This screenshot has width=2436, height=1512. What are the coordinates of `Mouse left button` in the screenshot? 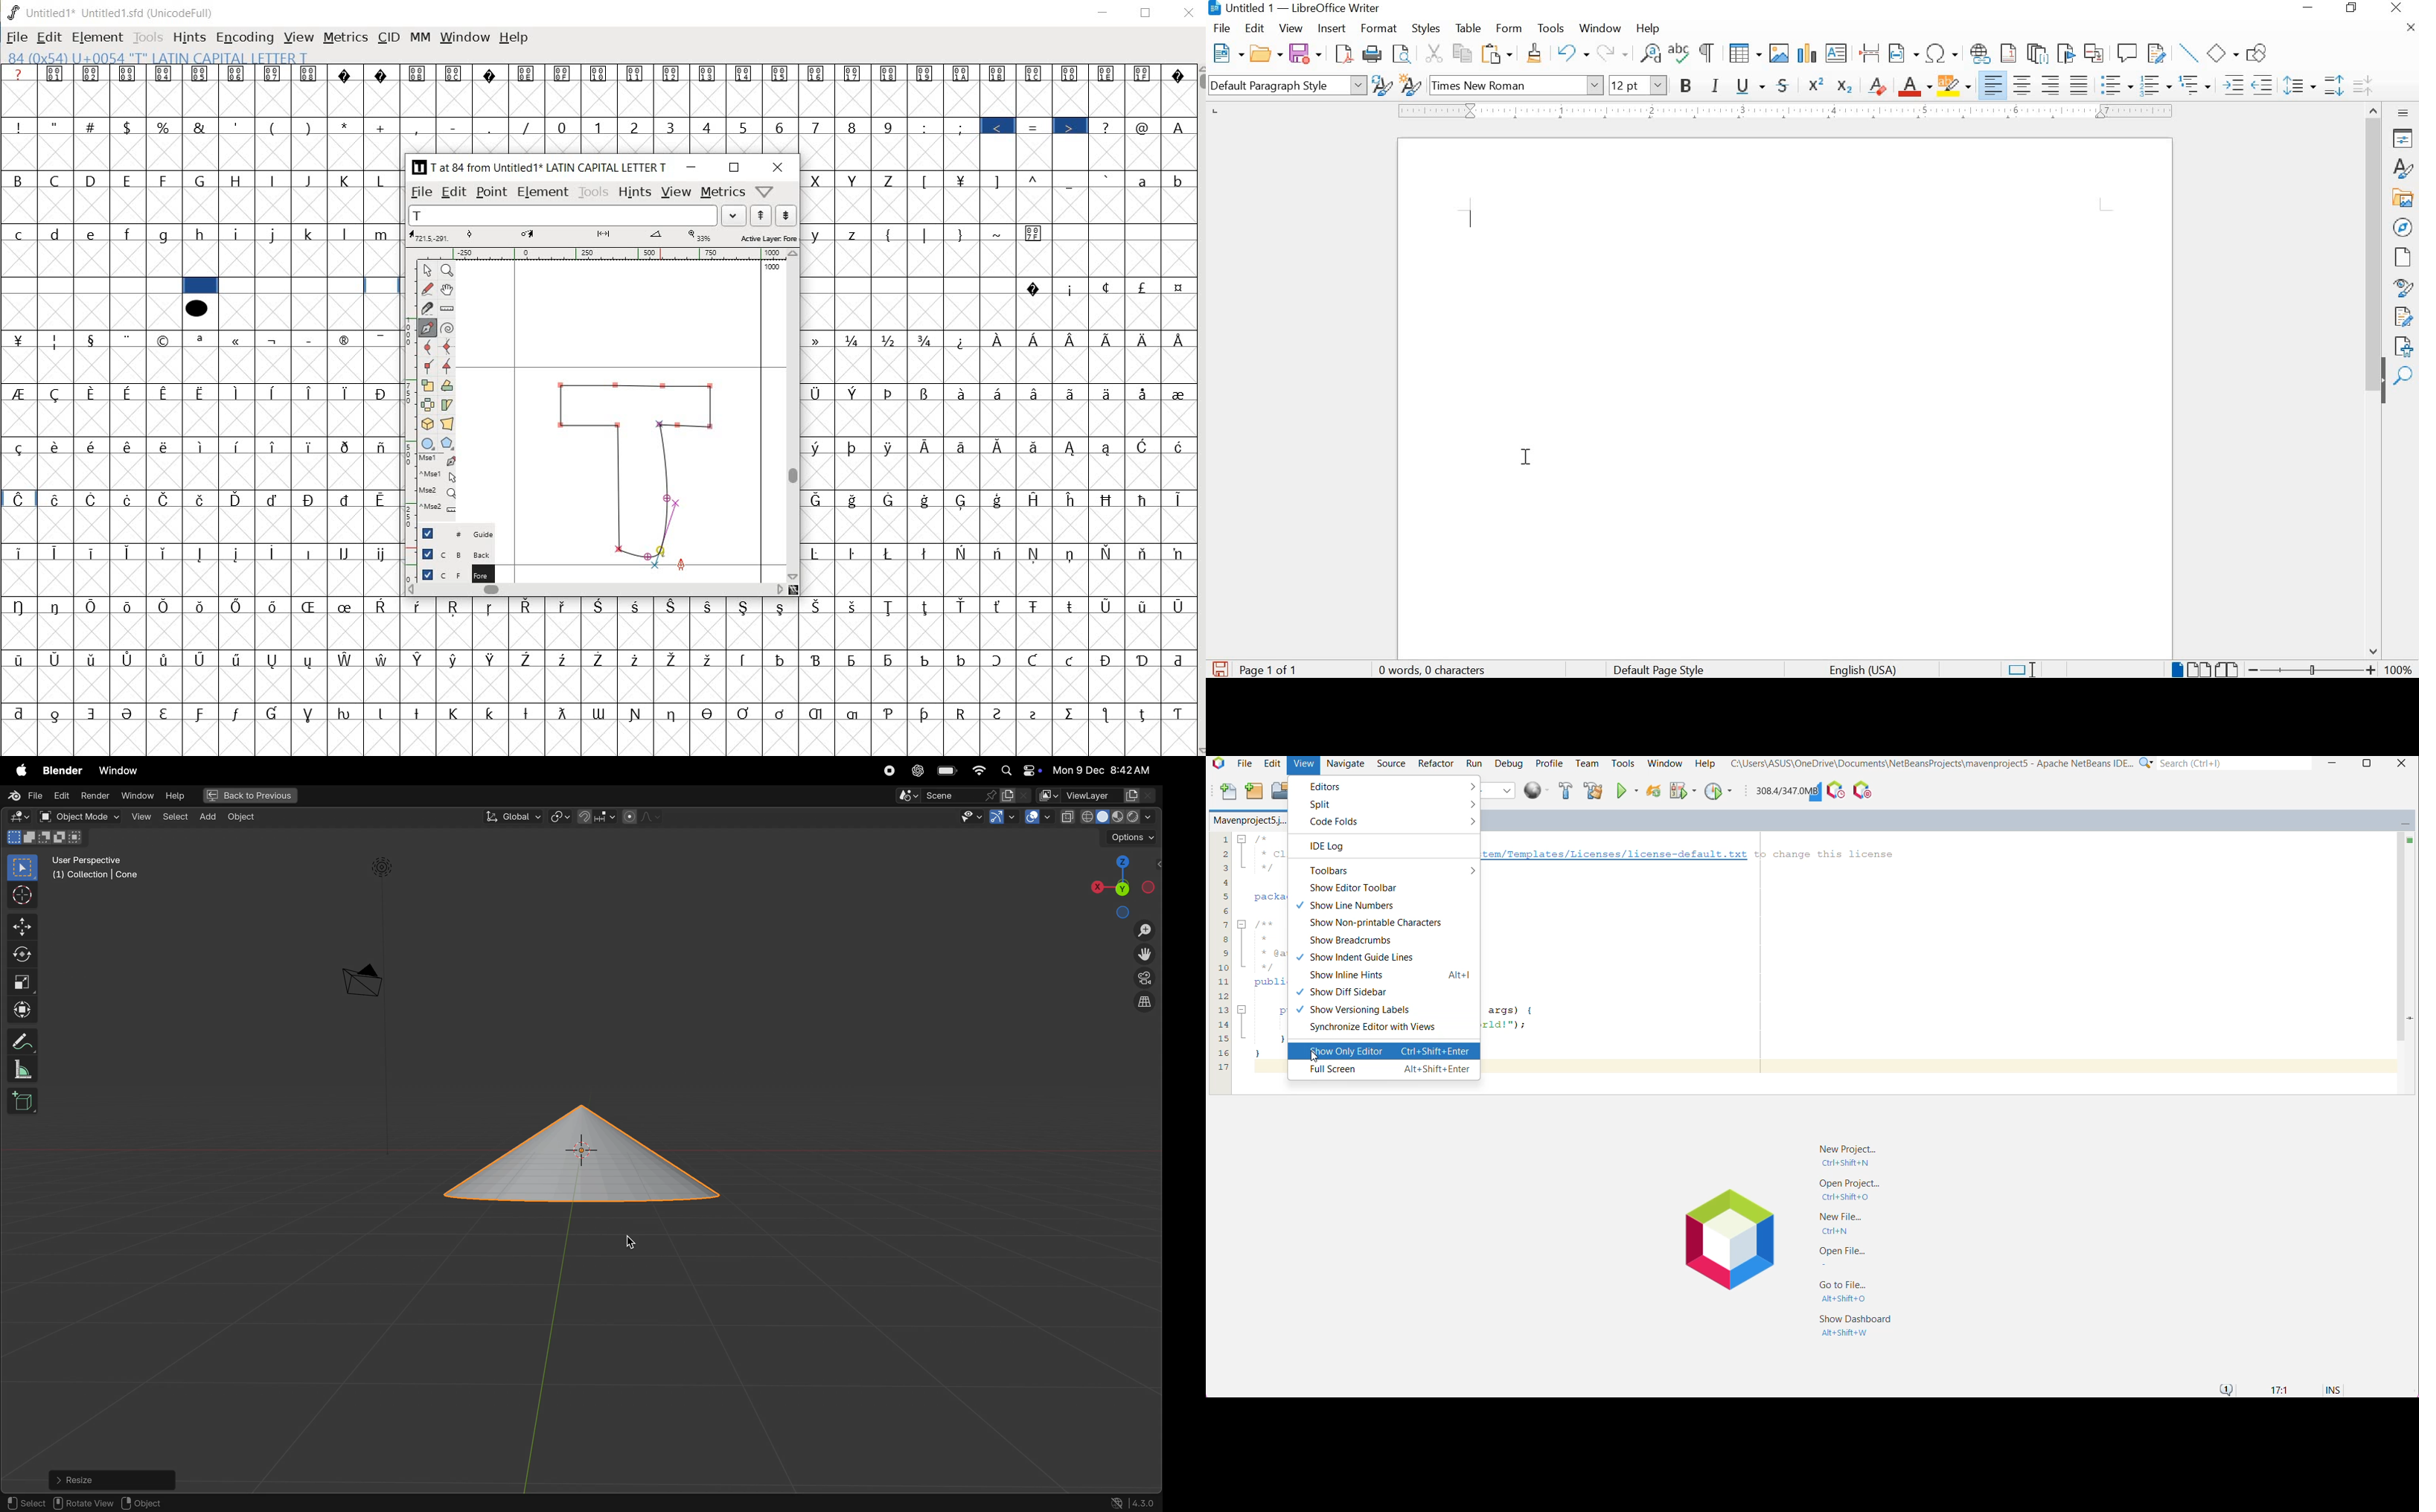 It's located at (439, 461).